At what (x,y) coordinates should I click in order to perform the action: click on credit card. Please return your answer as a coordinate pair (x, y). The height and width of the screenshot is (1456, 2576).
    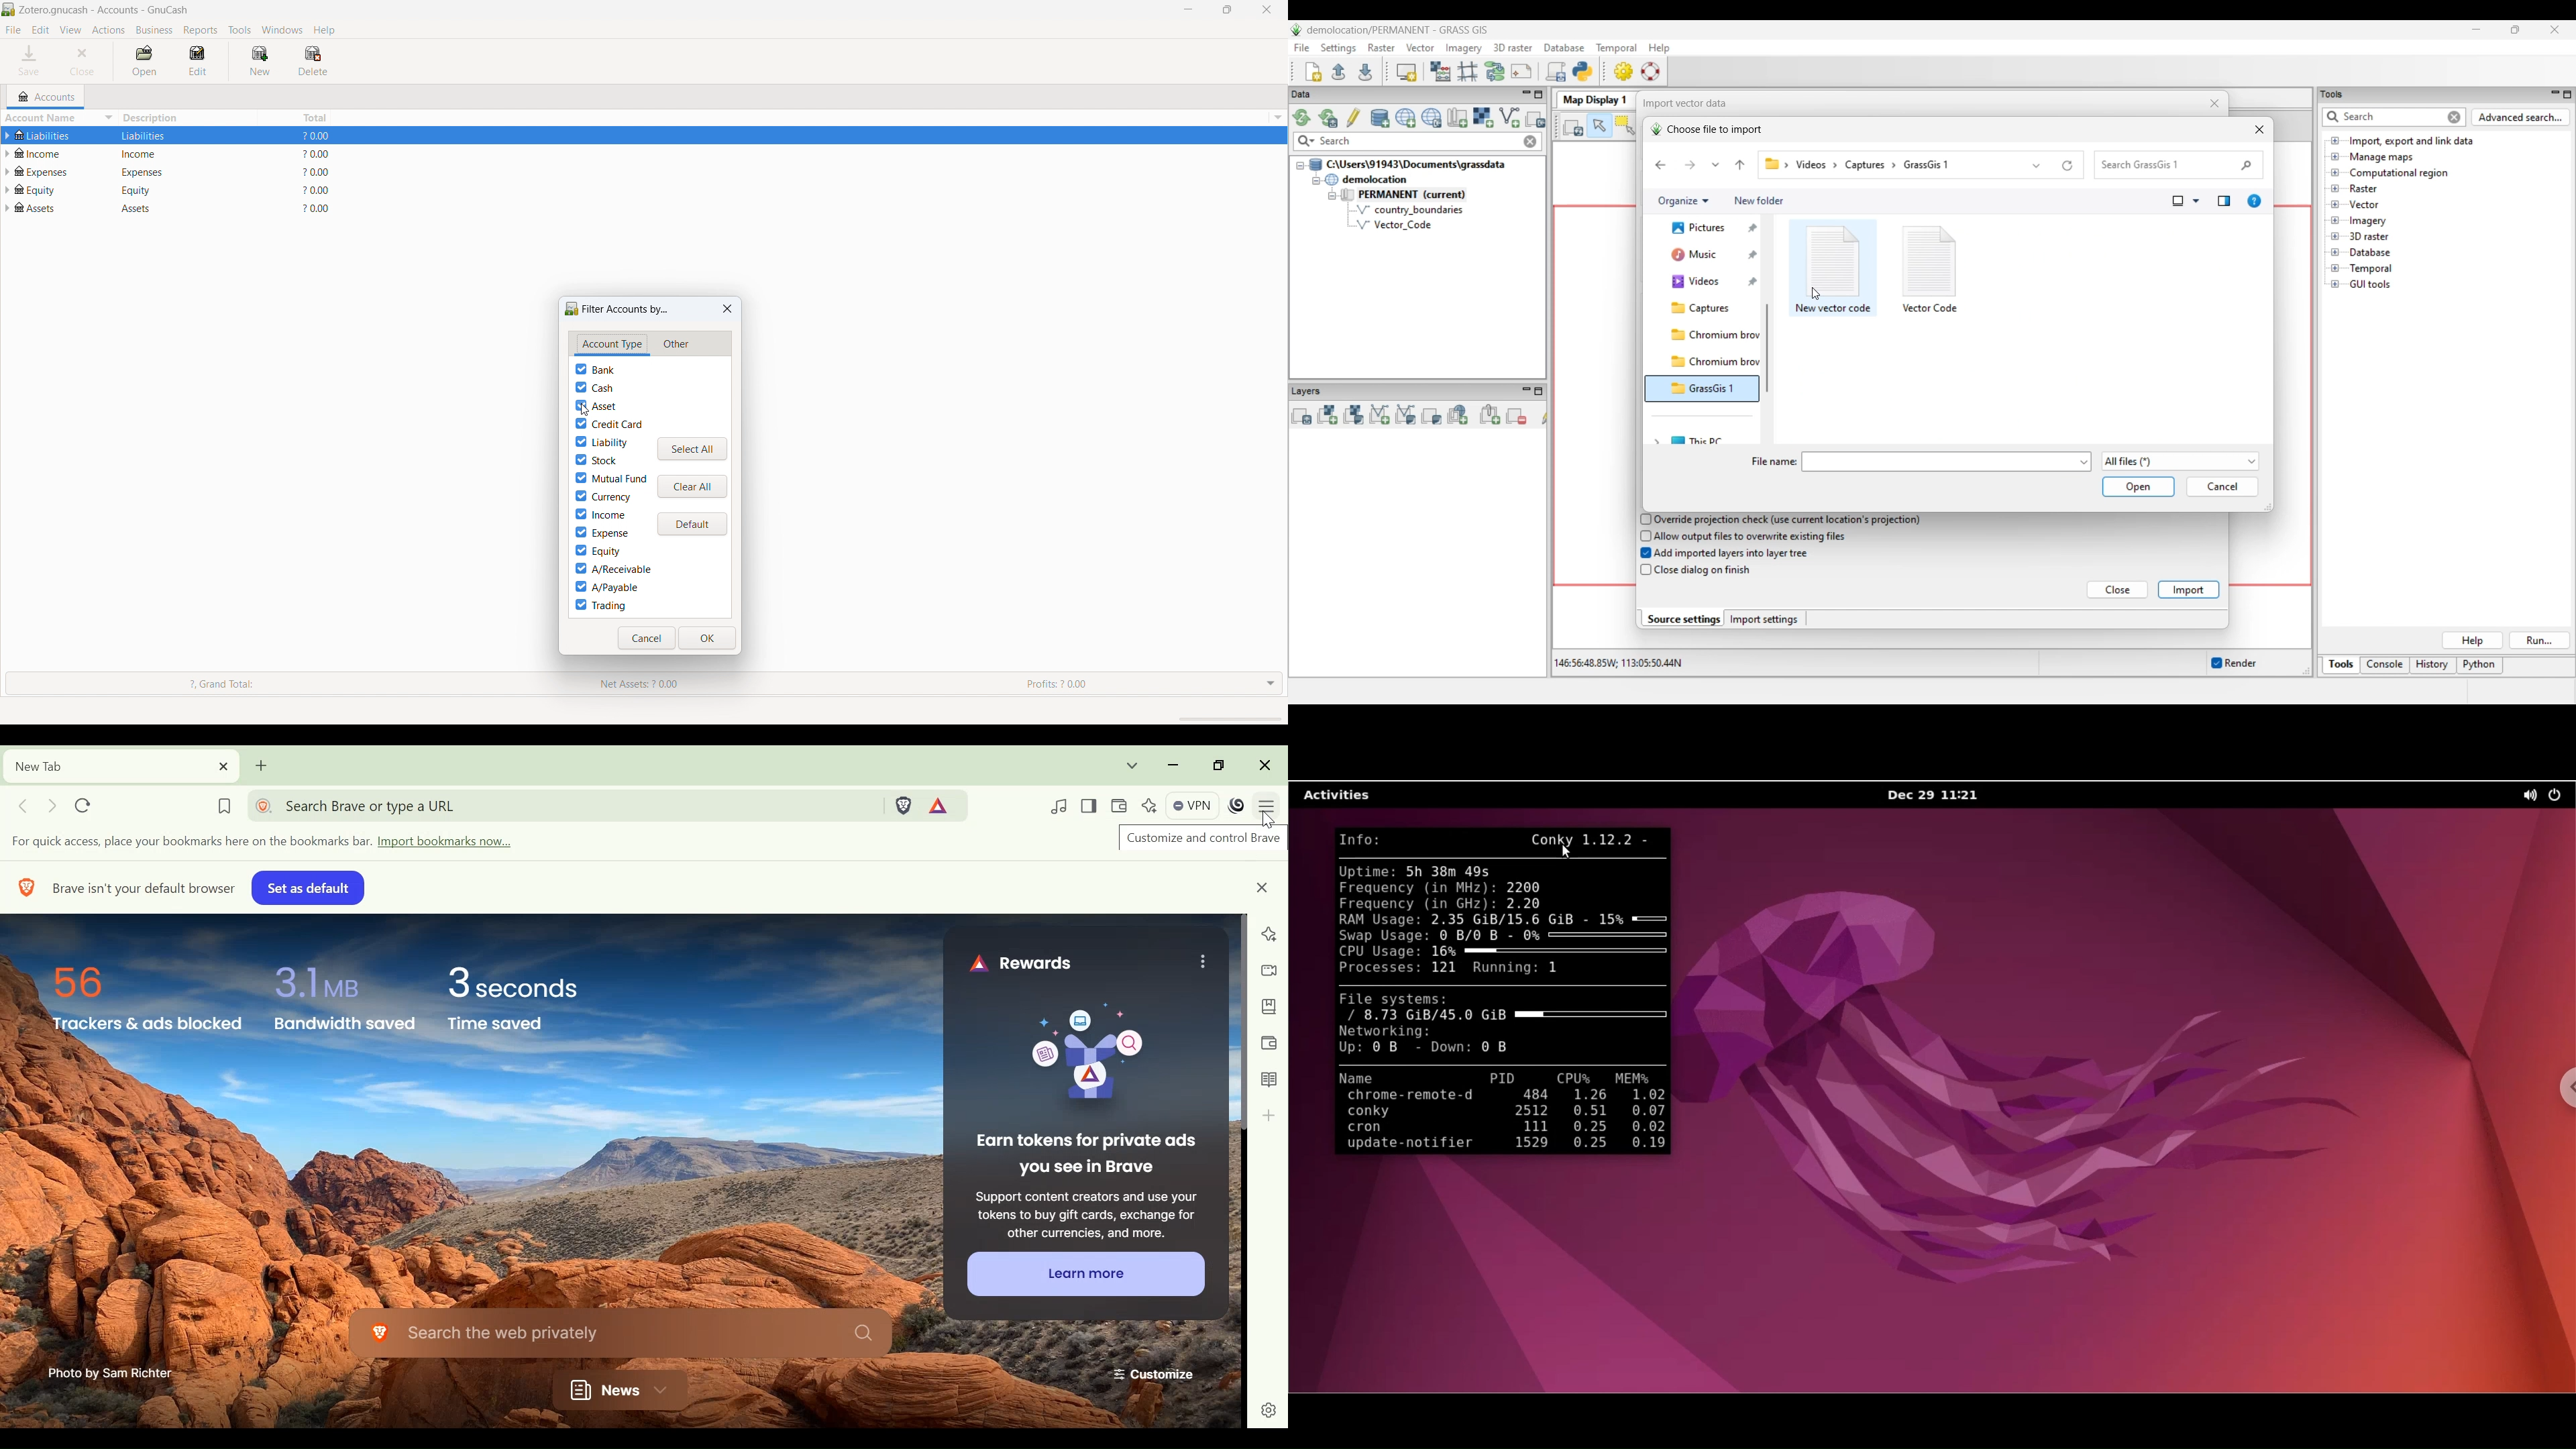
    Looking at the image, I should click on (609, 423).